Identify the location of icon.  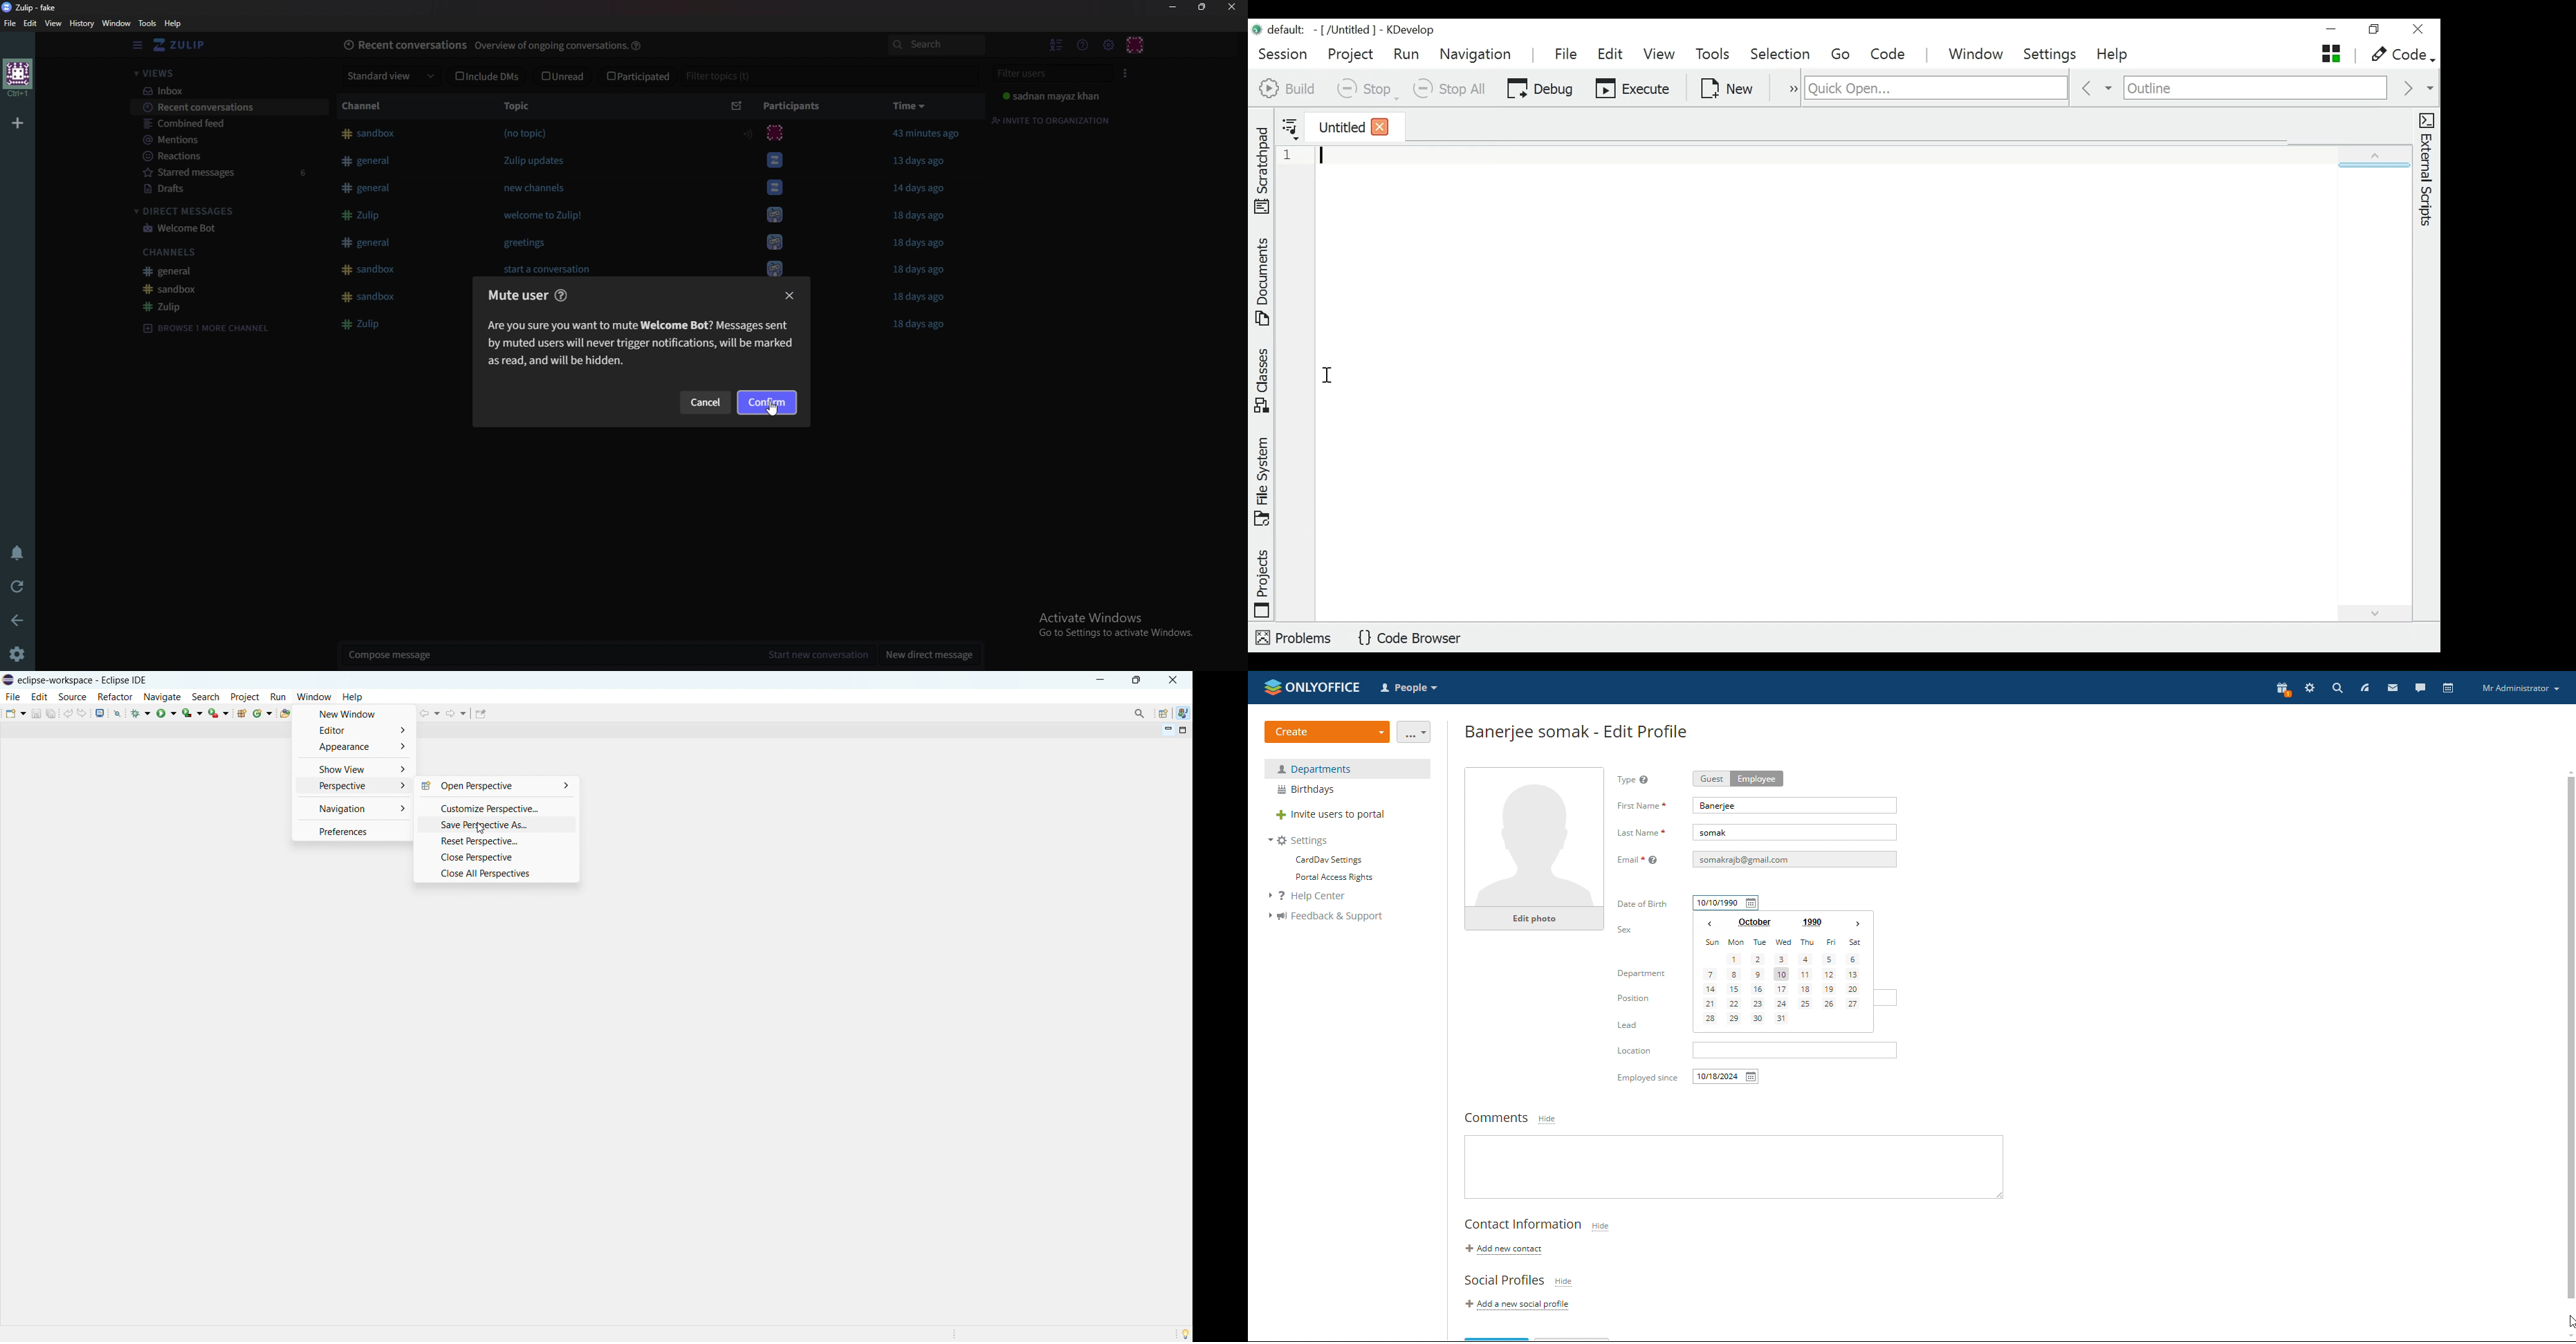
(769, 133).